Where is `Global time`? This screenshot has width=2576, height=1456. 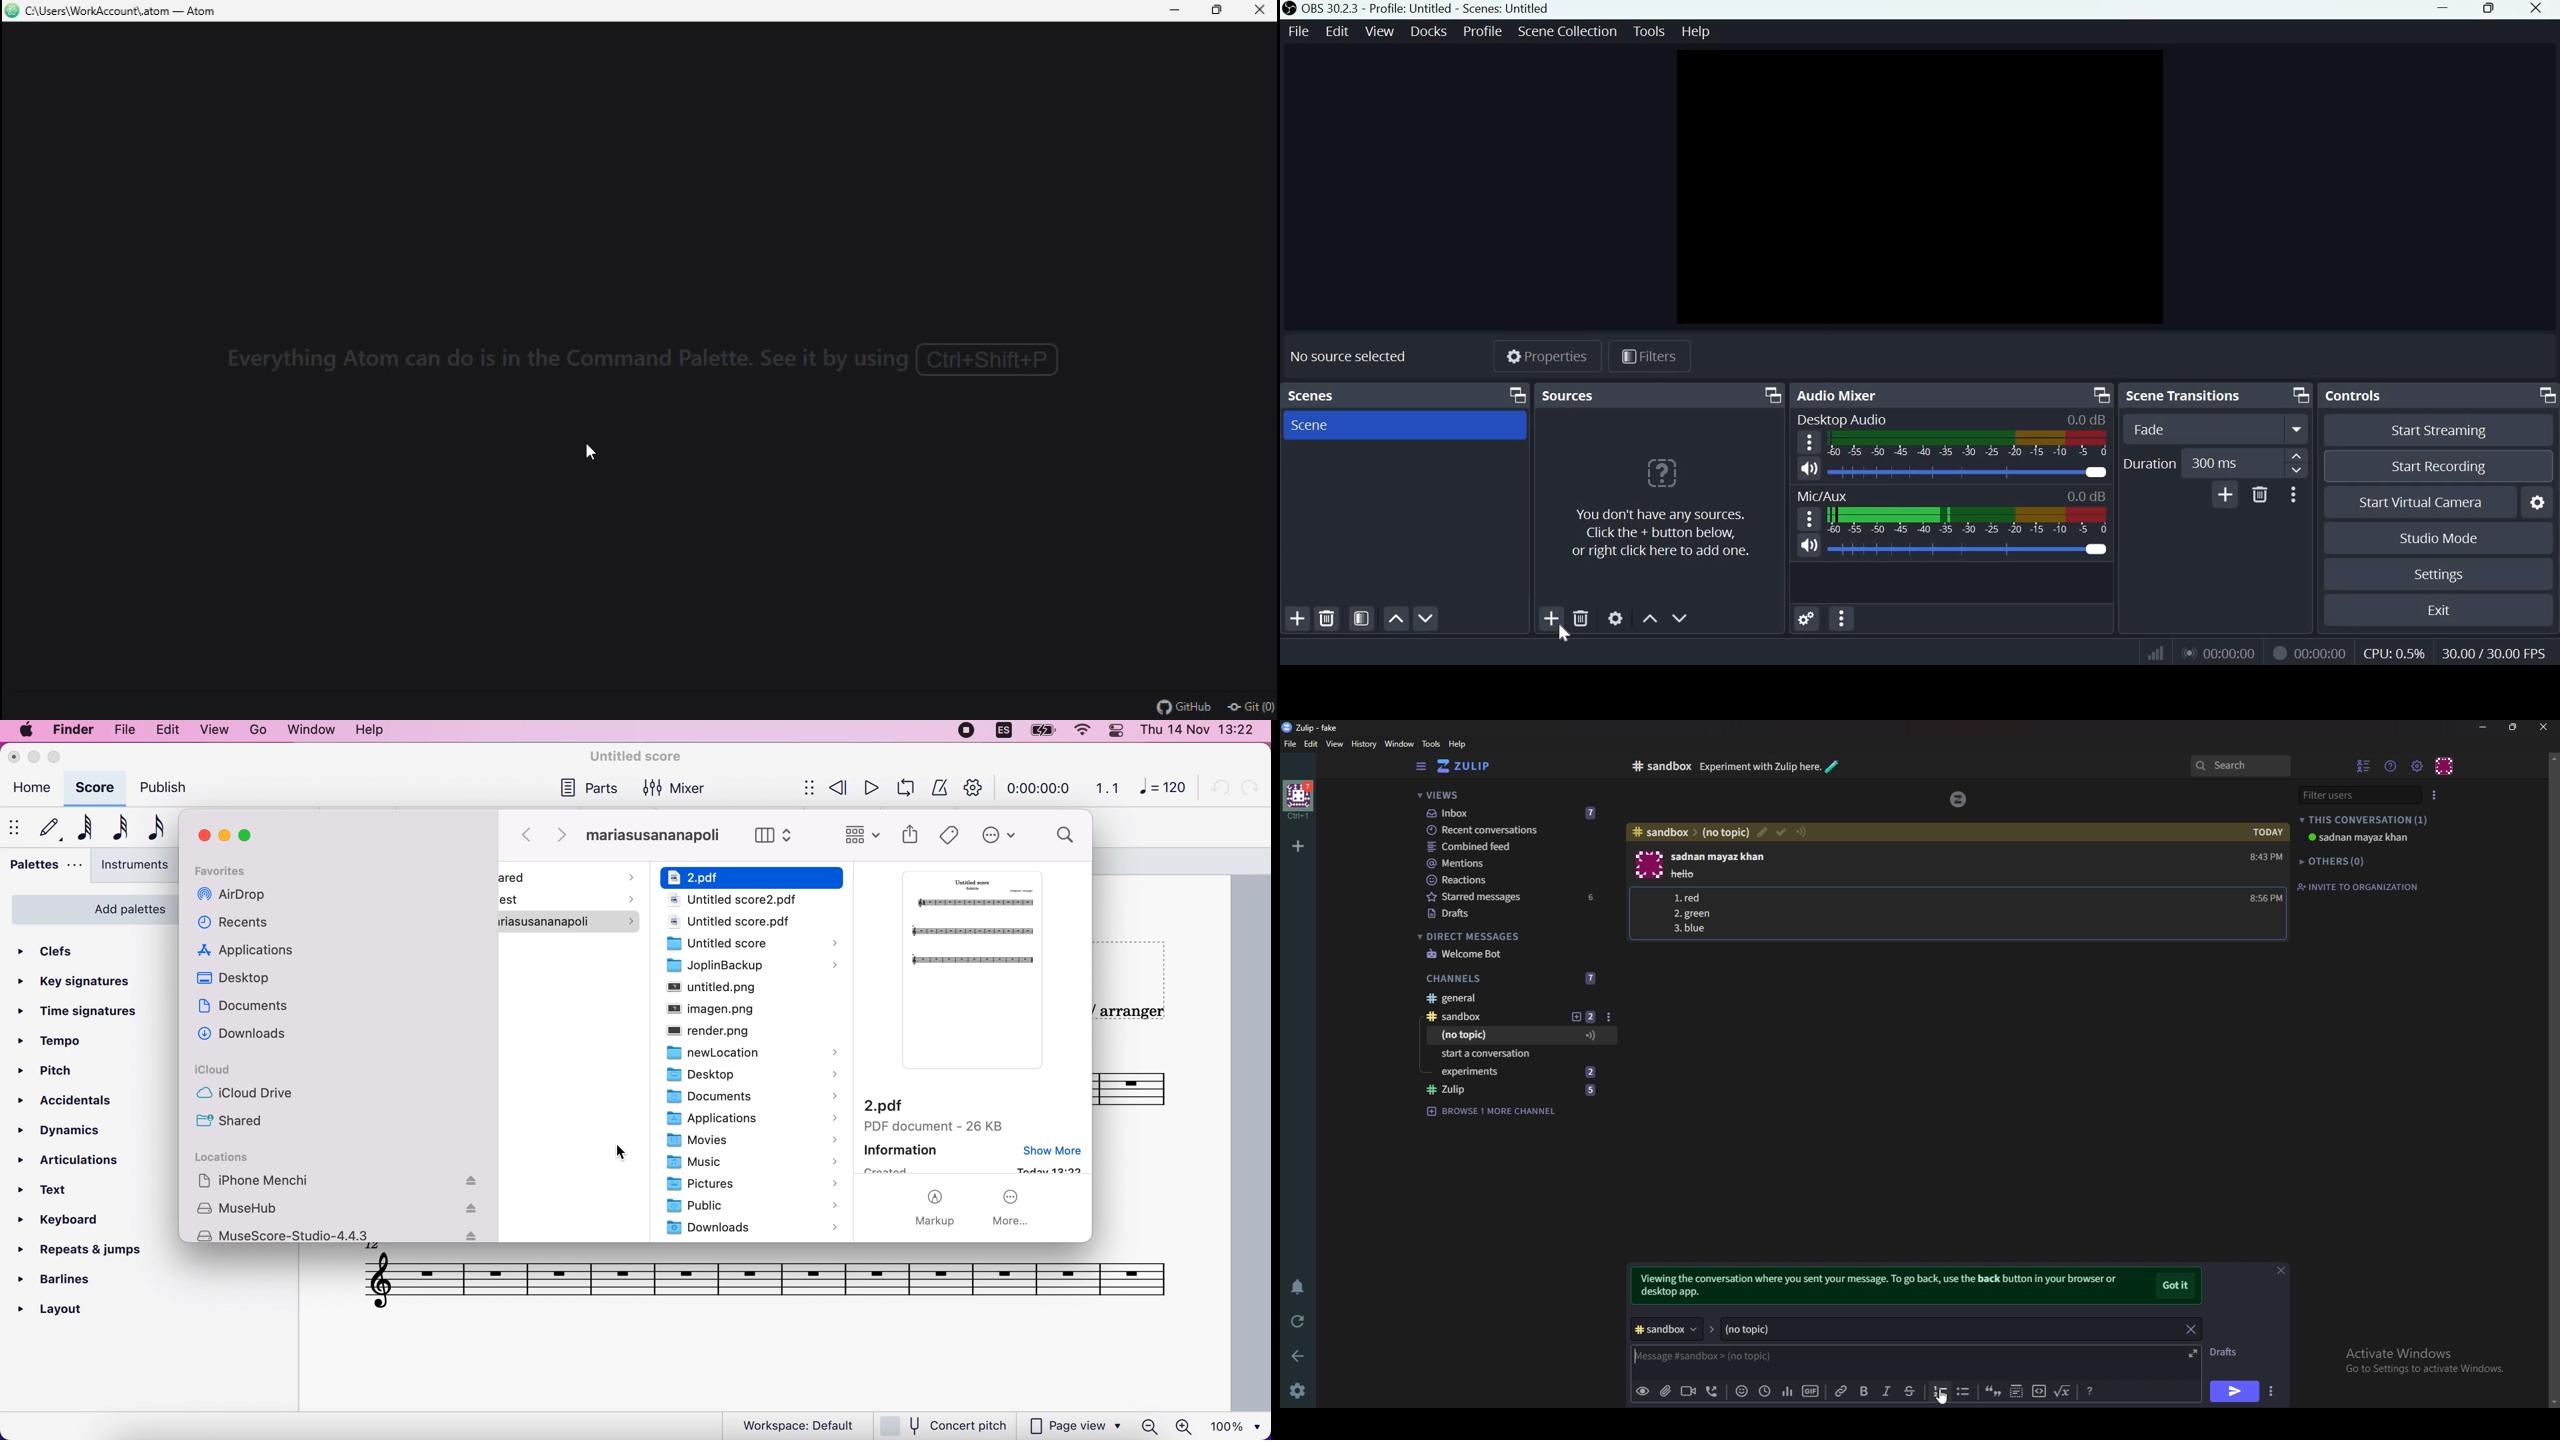 Global time is located at coordinates (1763, 1390).